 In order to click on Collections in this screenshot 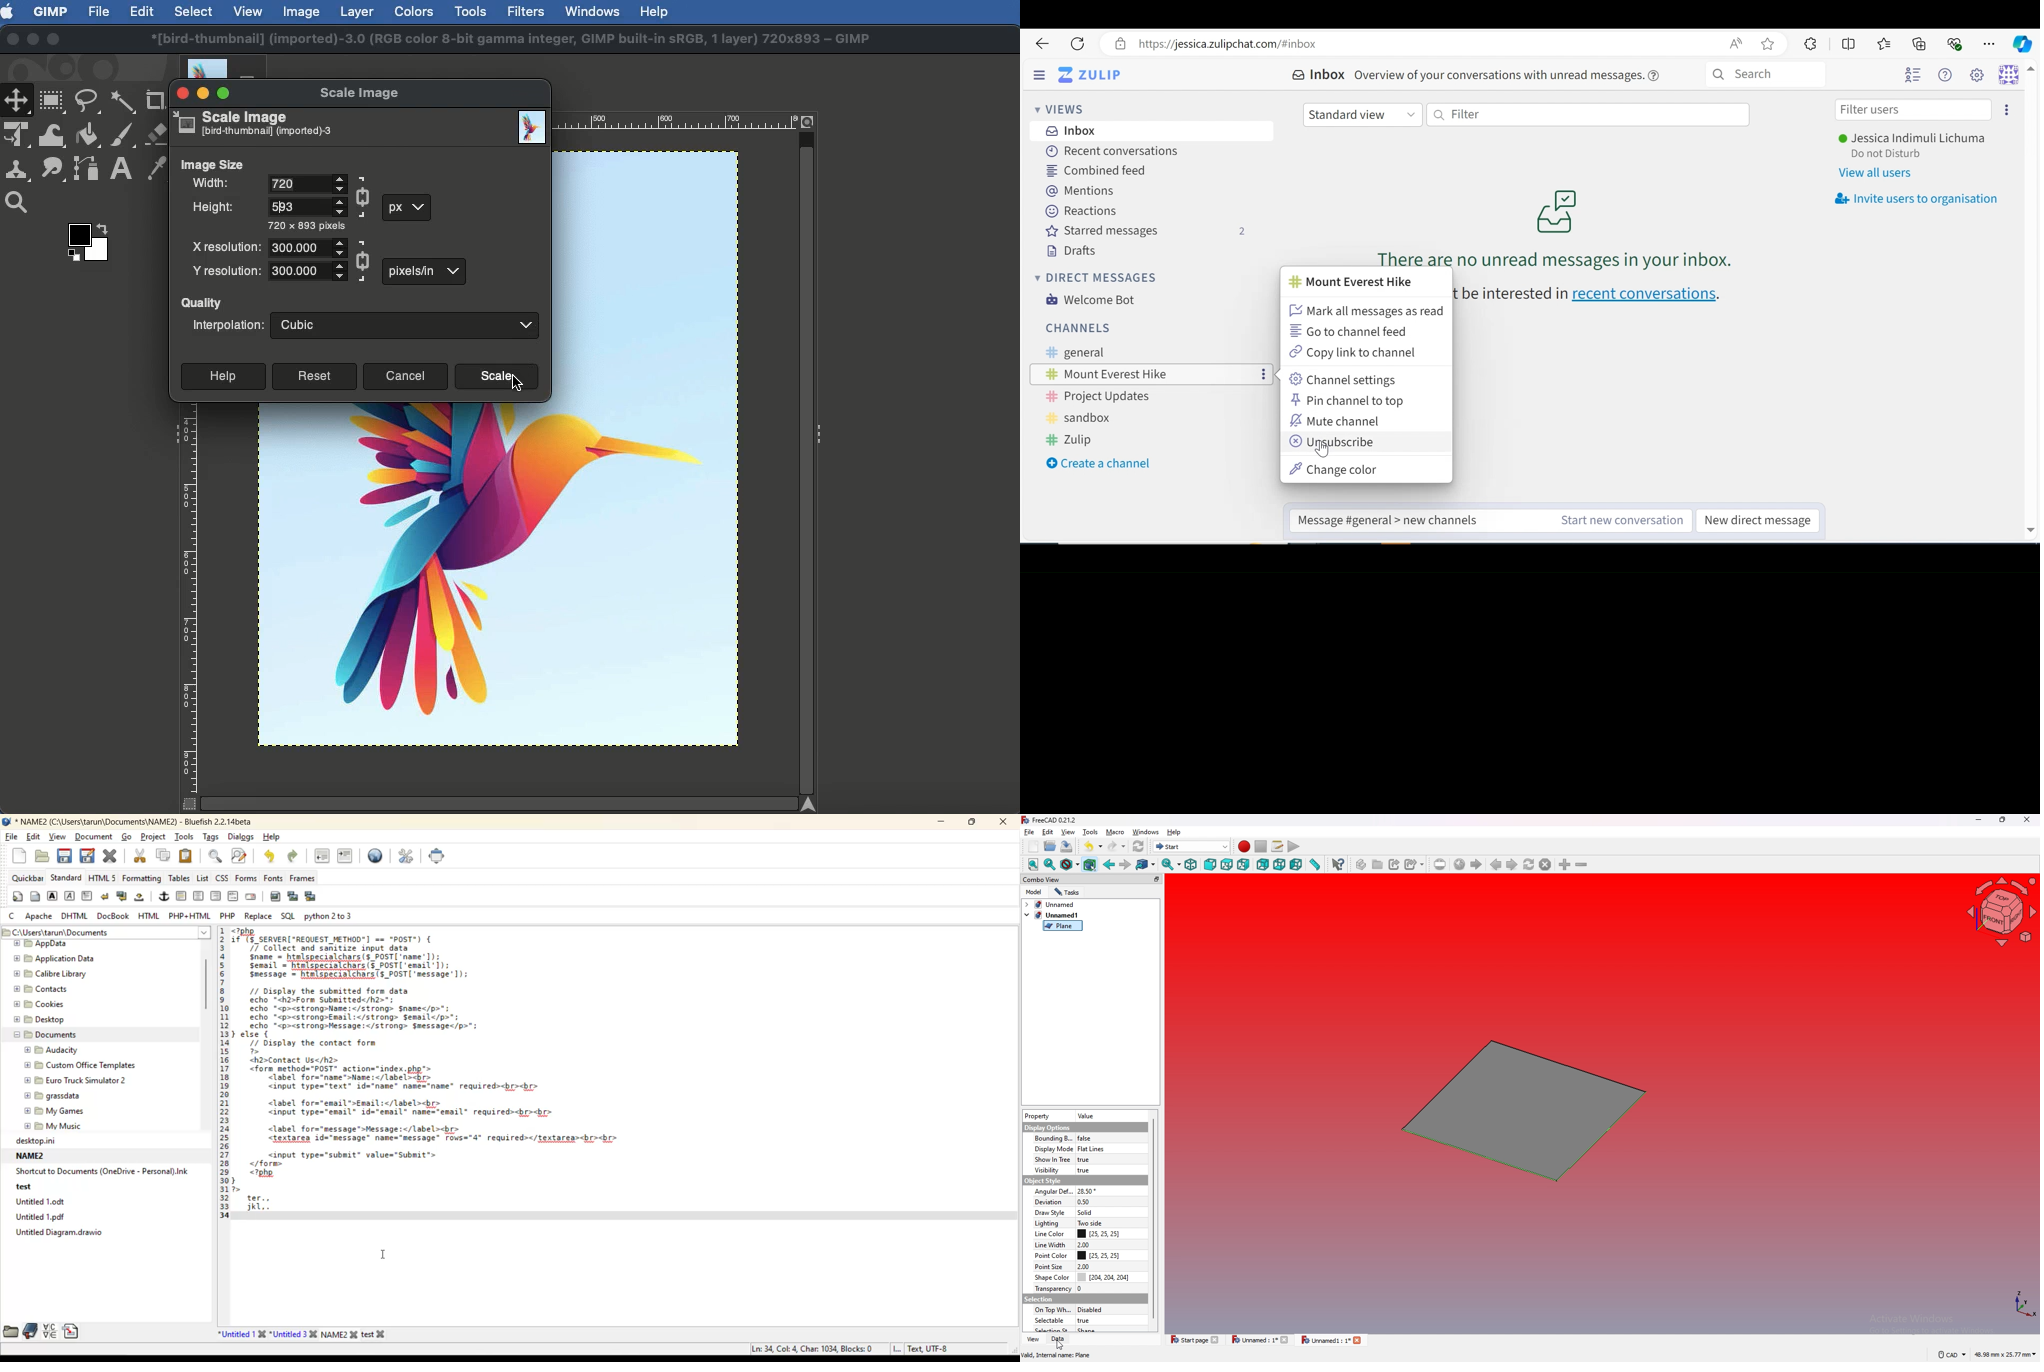, I will do `click(1921, 43)`.